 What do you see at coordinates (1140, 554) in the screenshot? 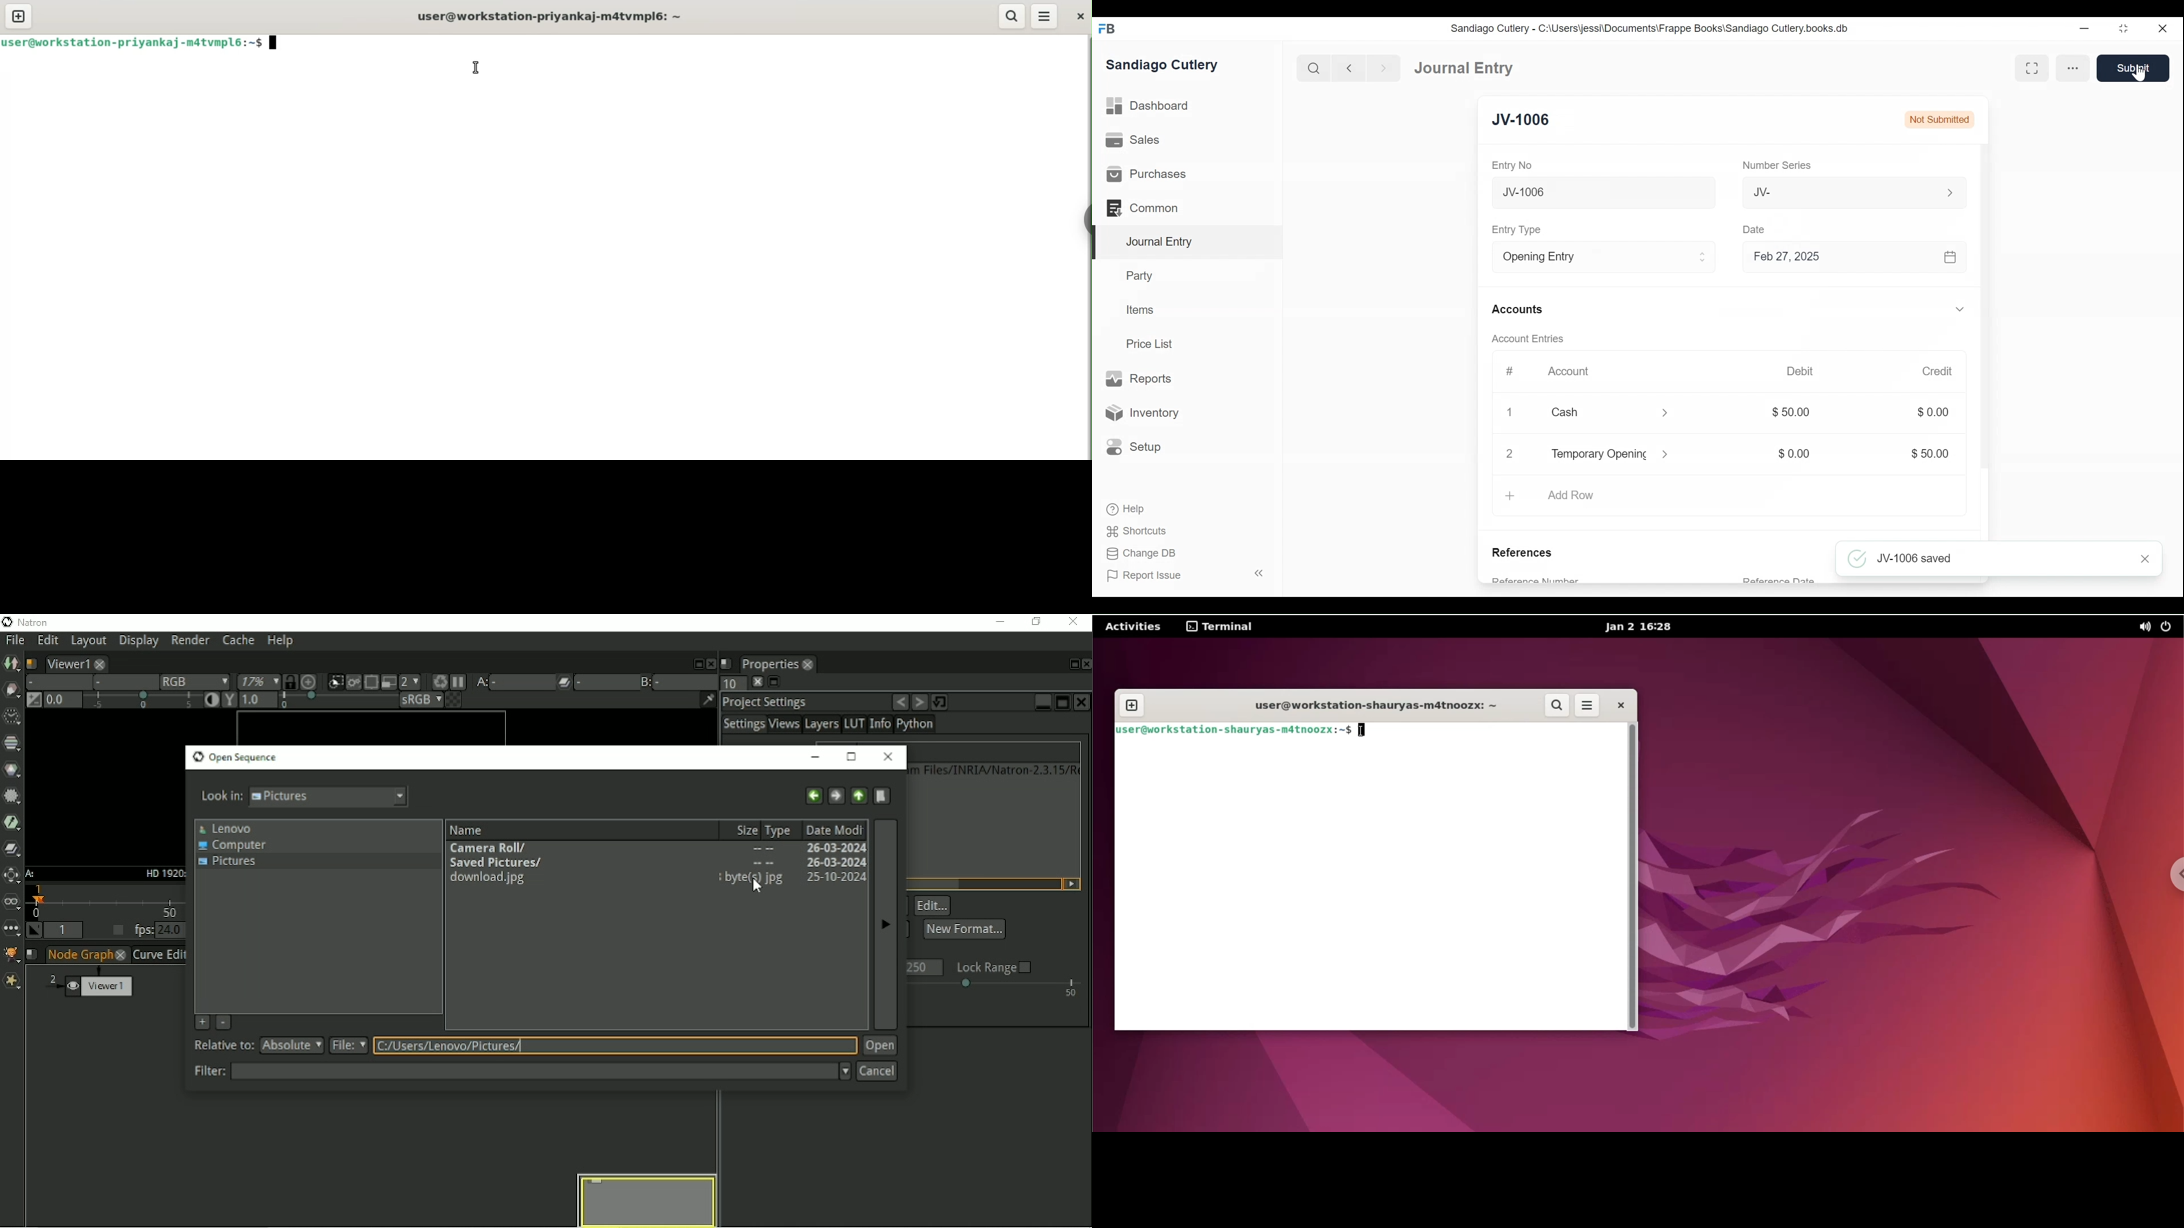
I see `Change DB` at bounding box center [1140, 554].